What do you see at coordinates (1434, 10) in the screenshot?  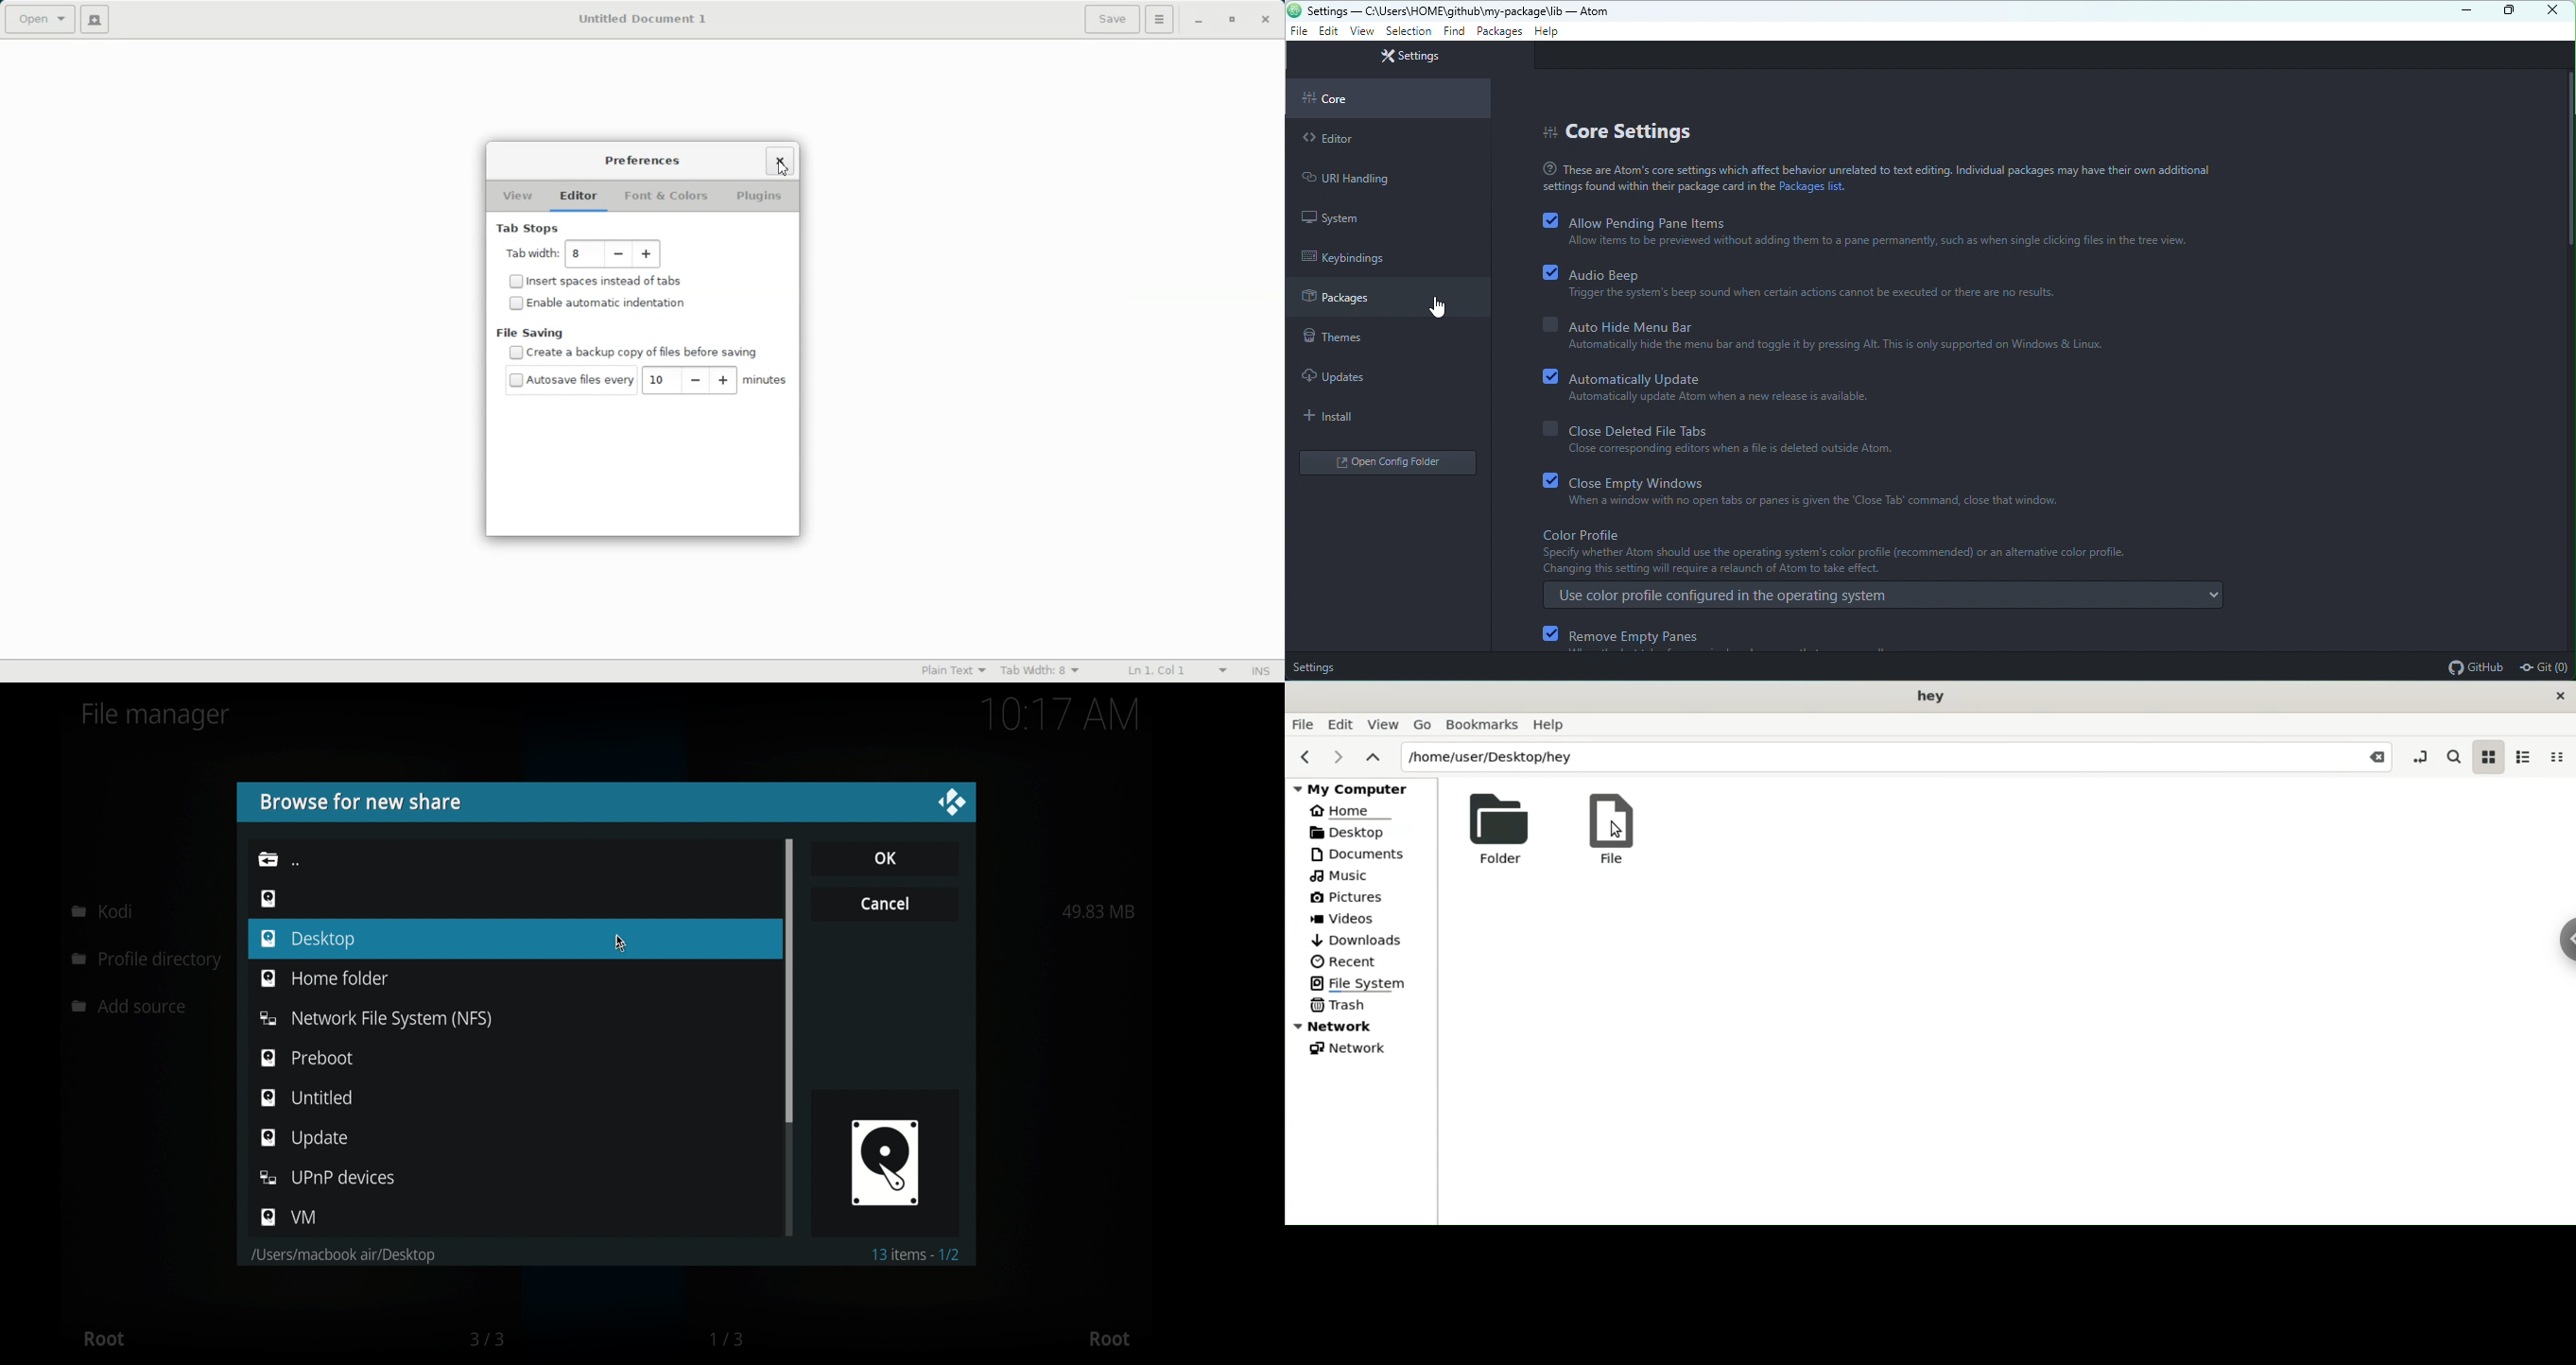 I see `settings — C:\Users\HOME\github\my-package\lit` at bounding box center [1434, 10].